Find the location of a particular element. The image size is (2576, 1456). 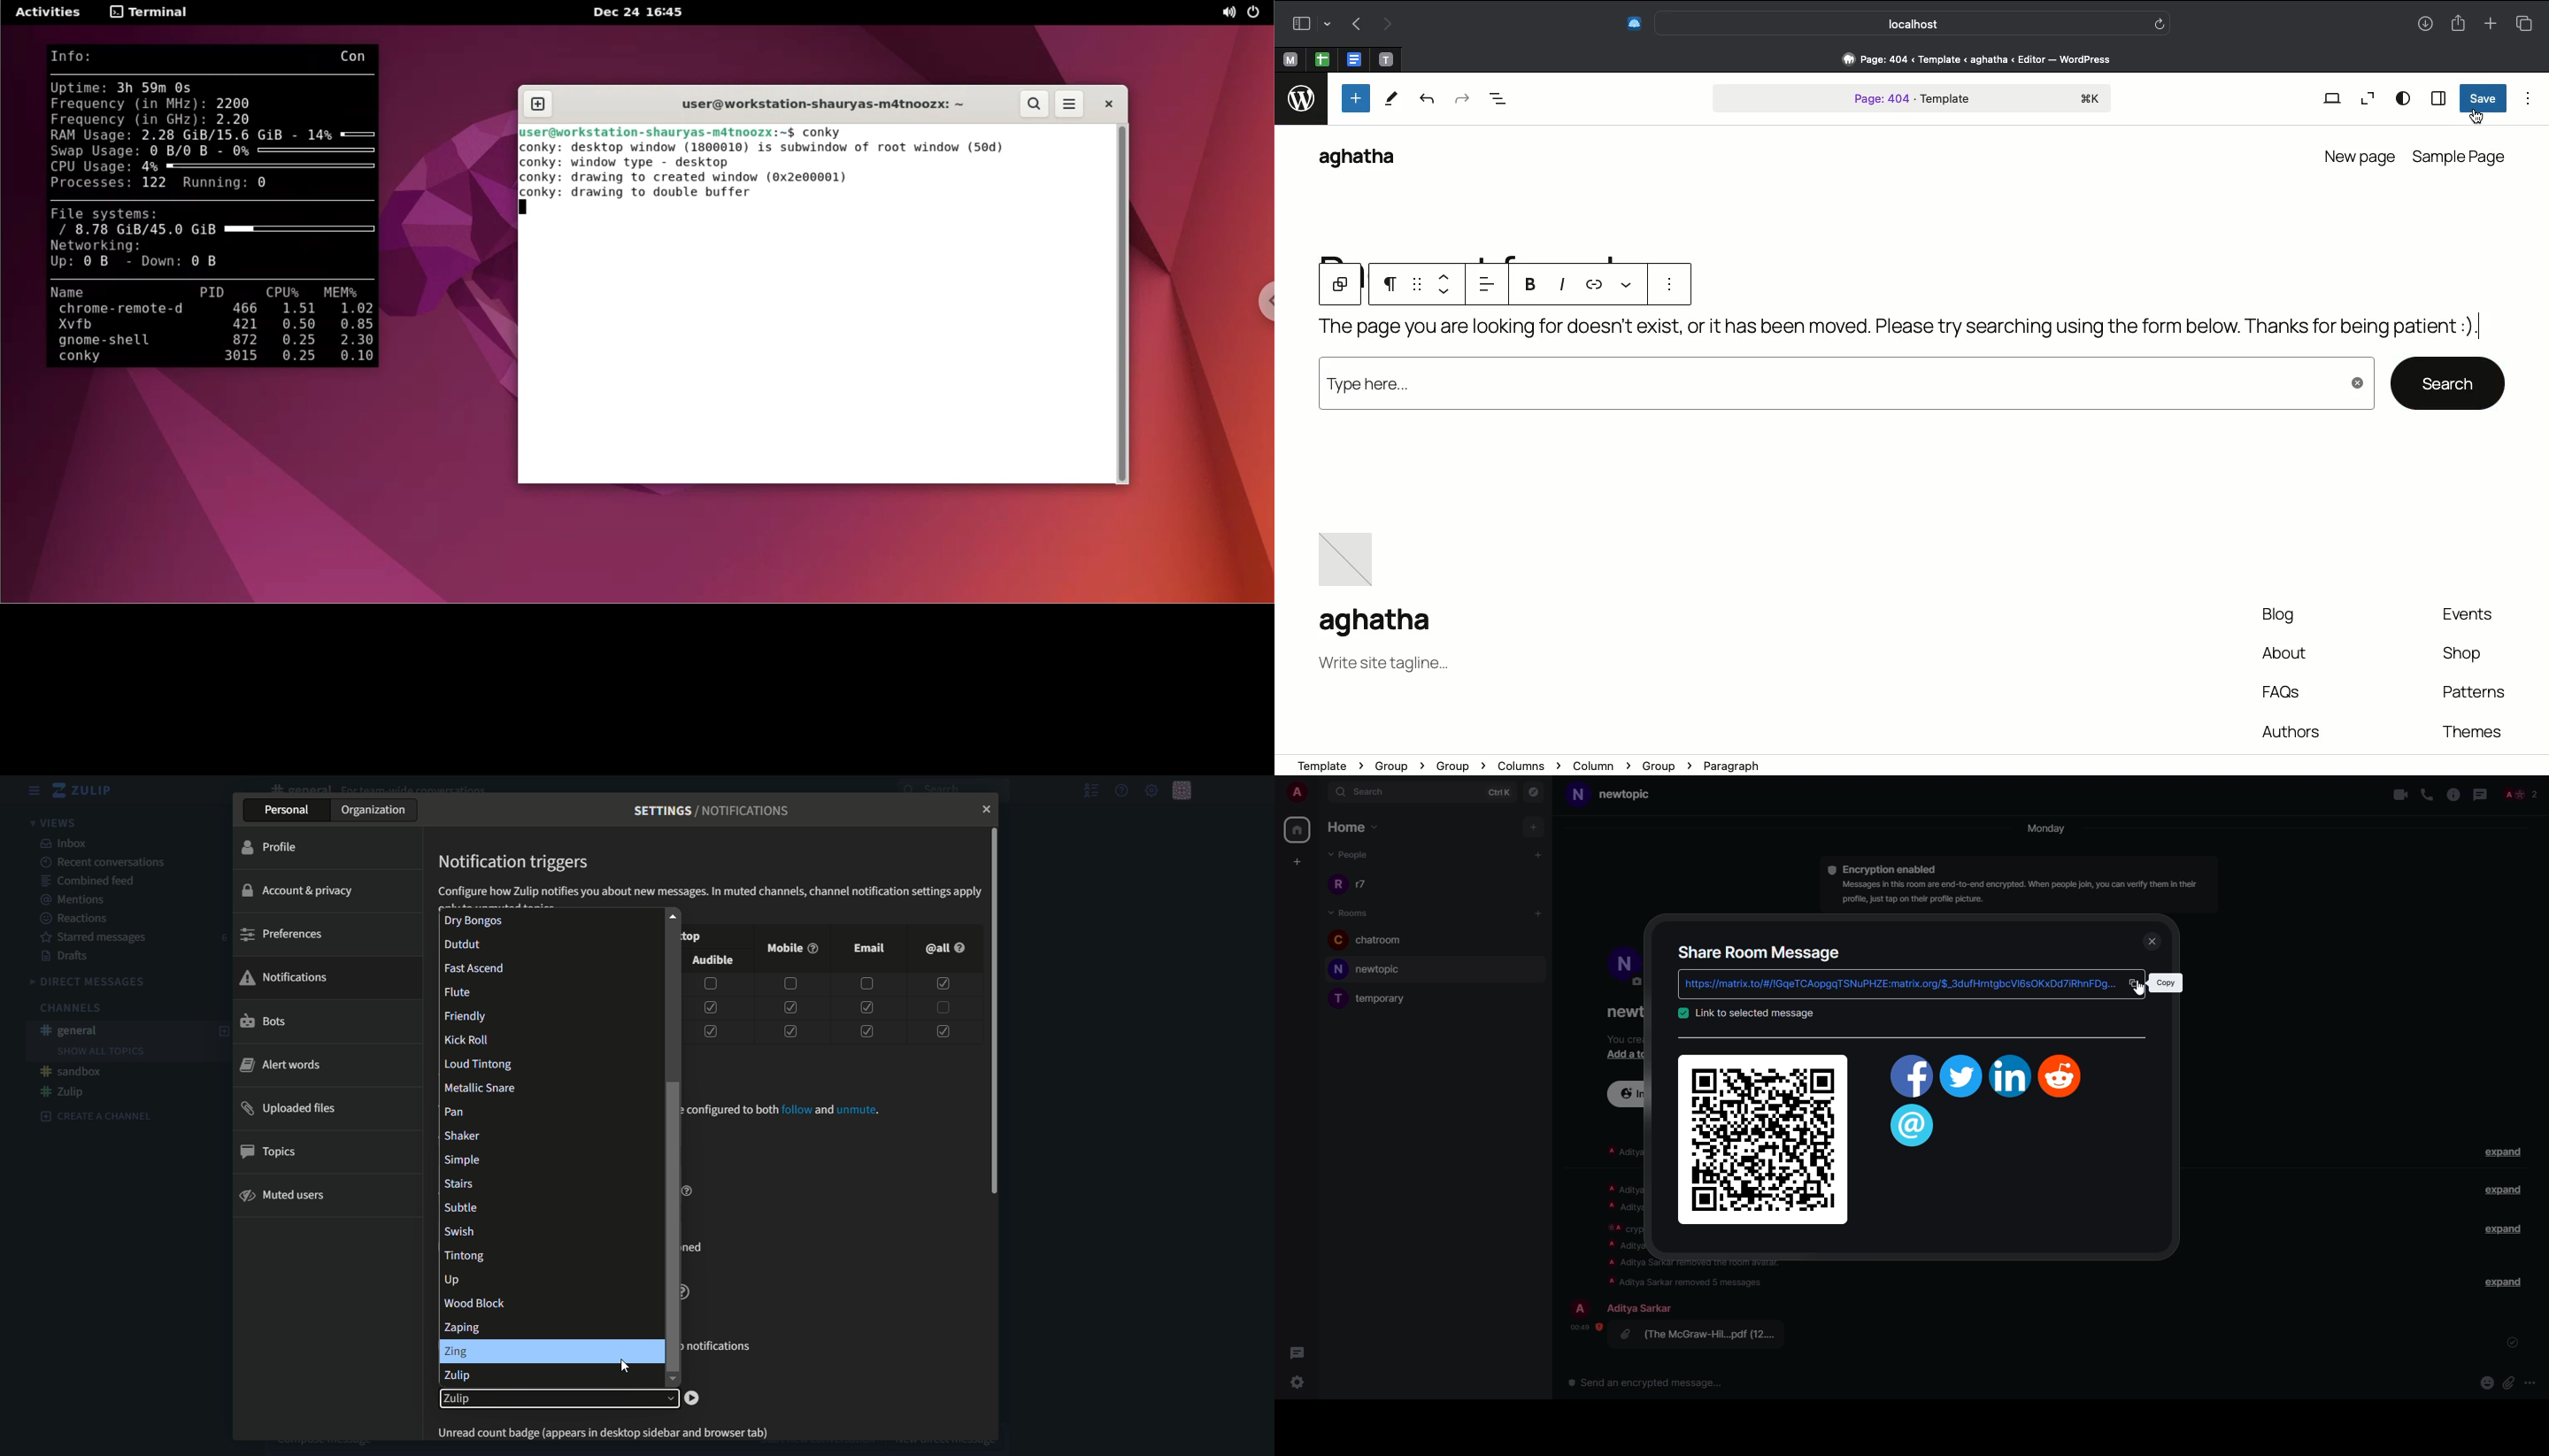

open tab is located at coordinates (1386, 60).